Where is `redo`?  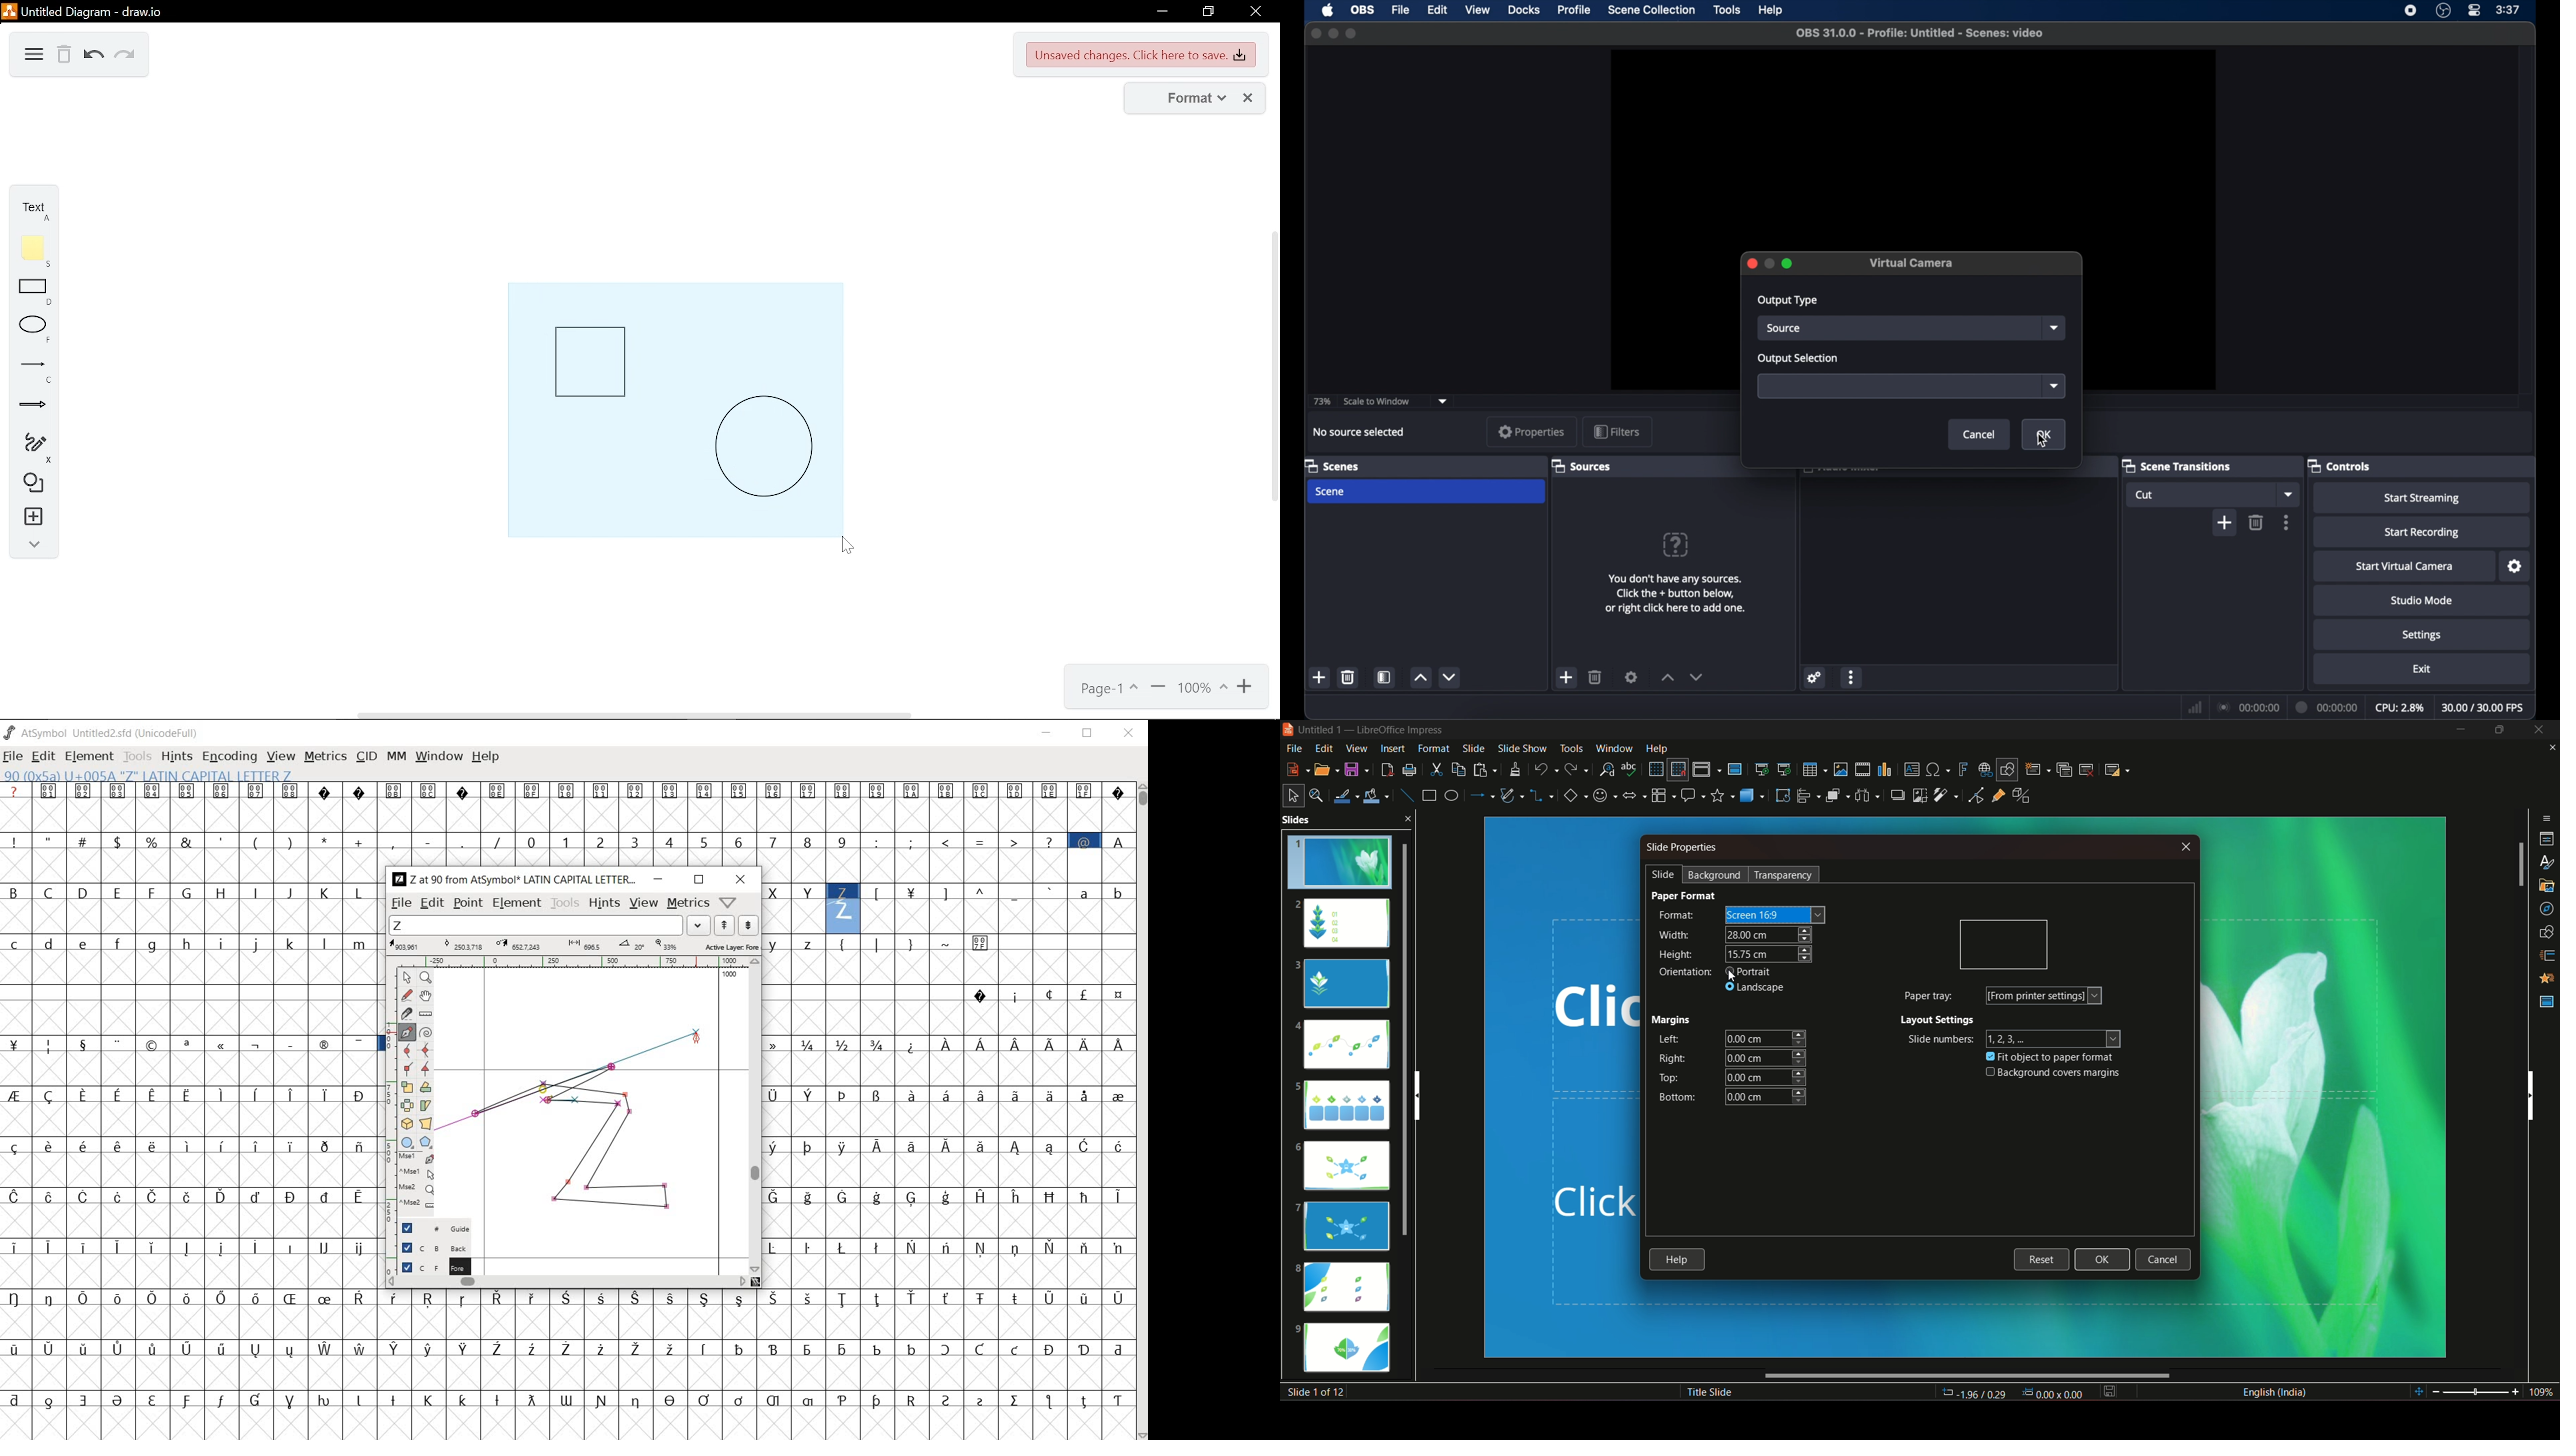
redo is located at coordinates (123, 58).